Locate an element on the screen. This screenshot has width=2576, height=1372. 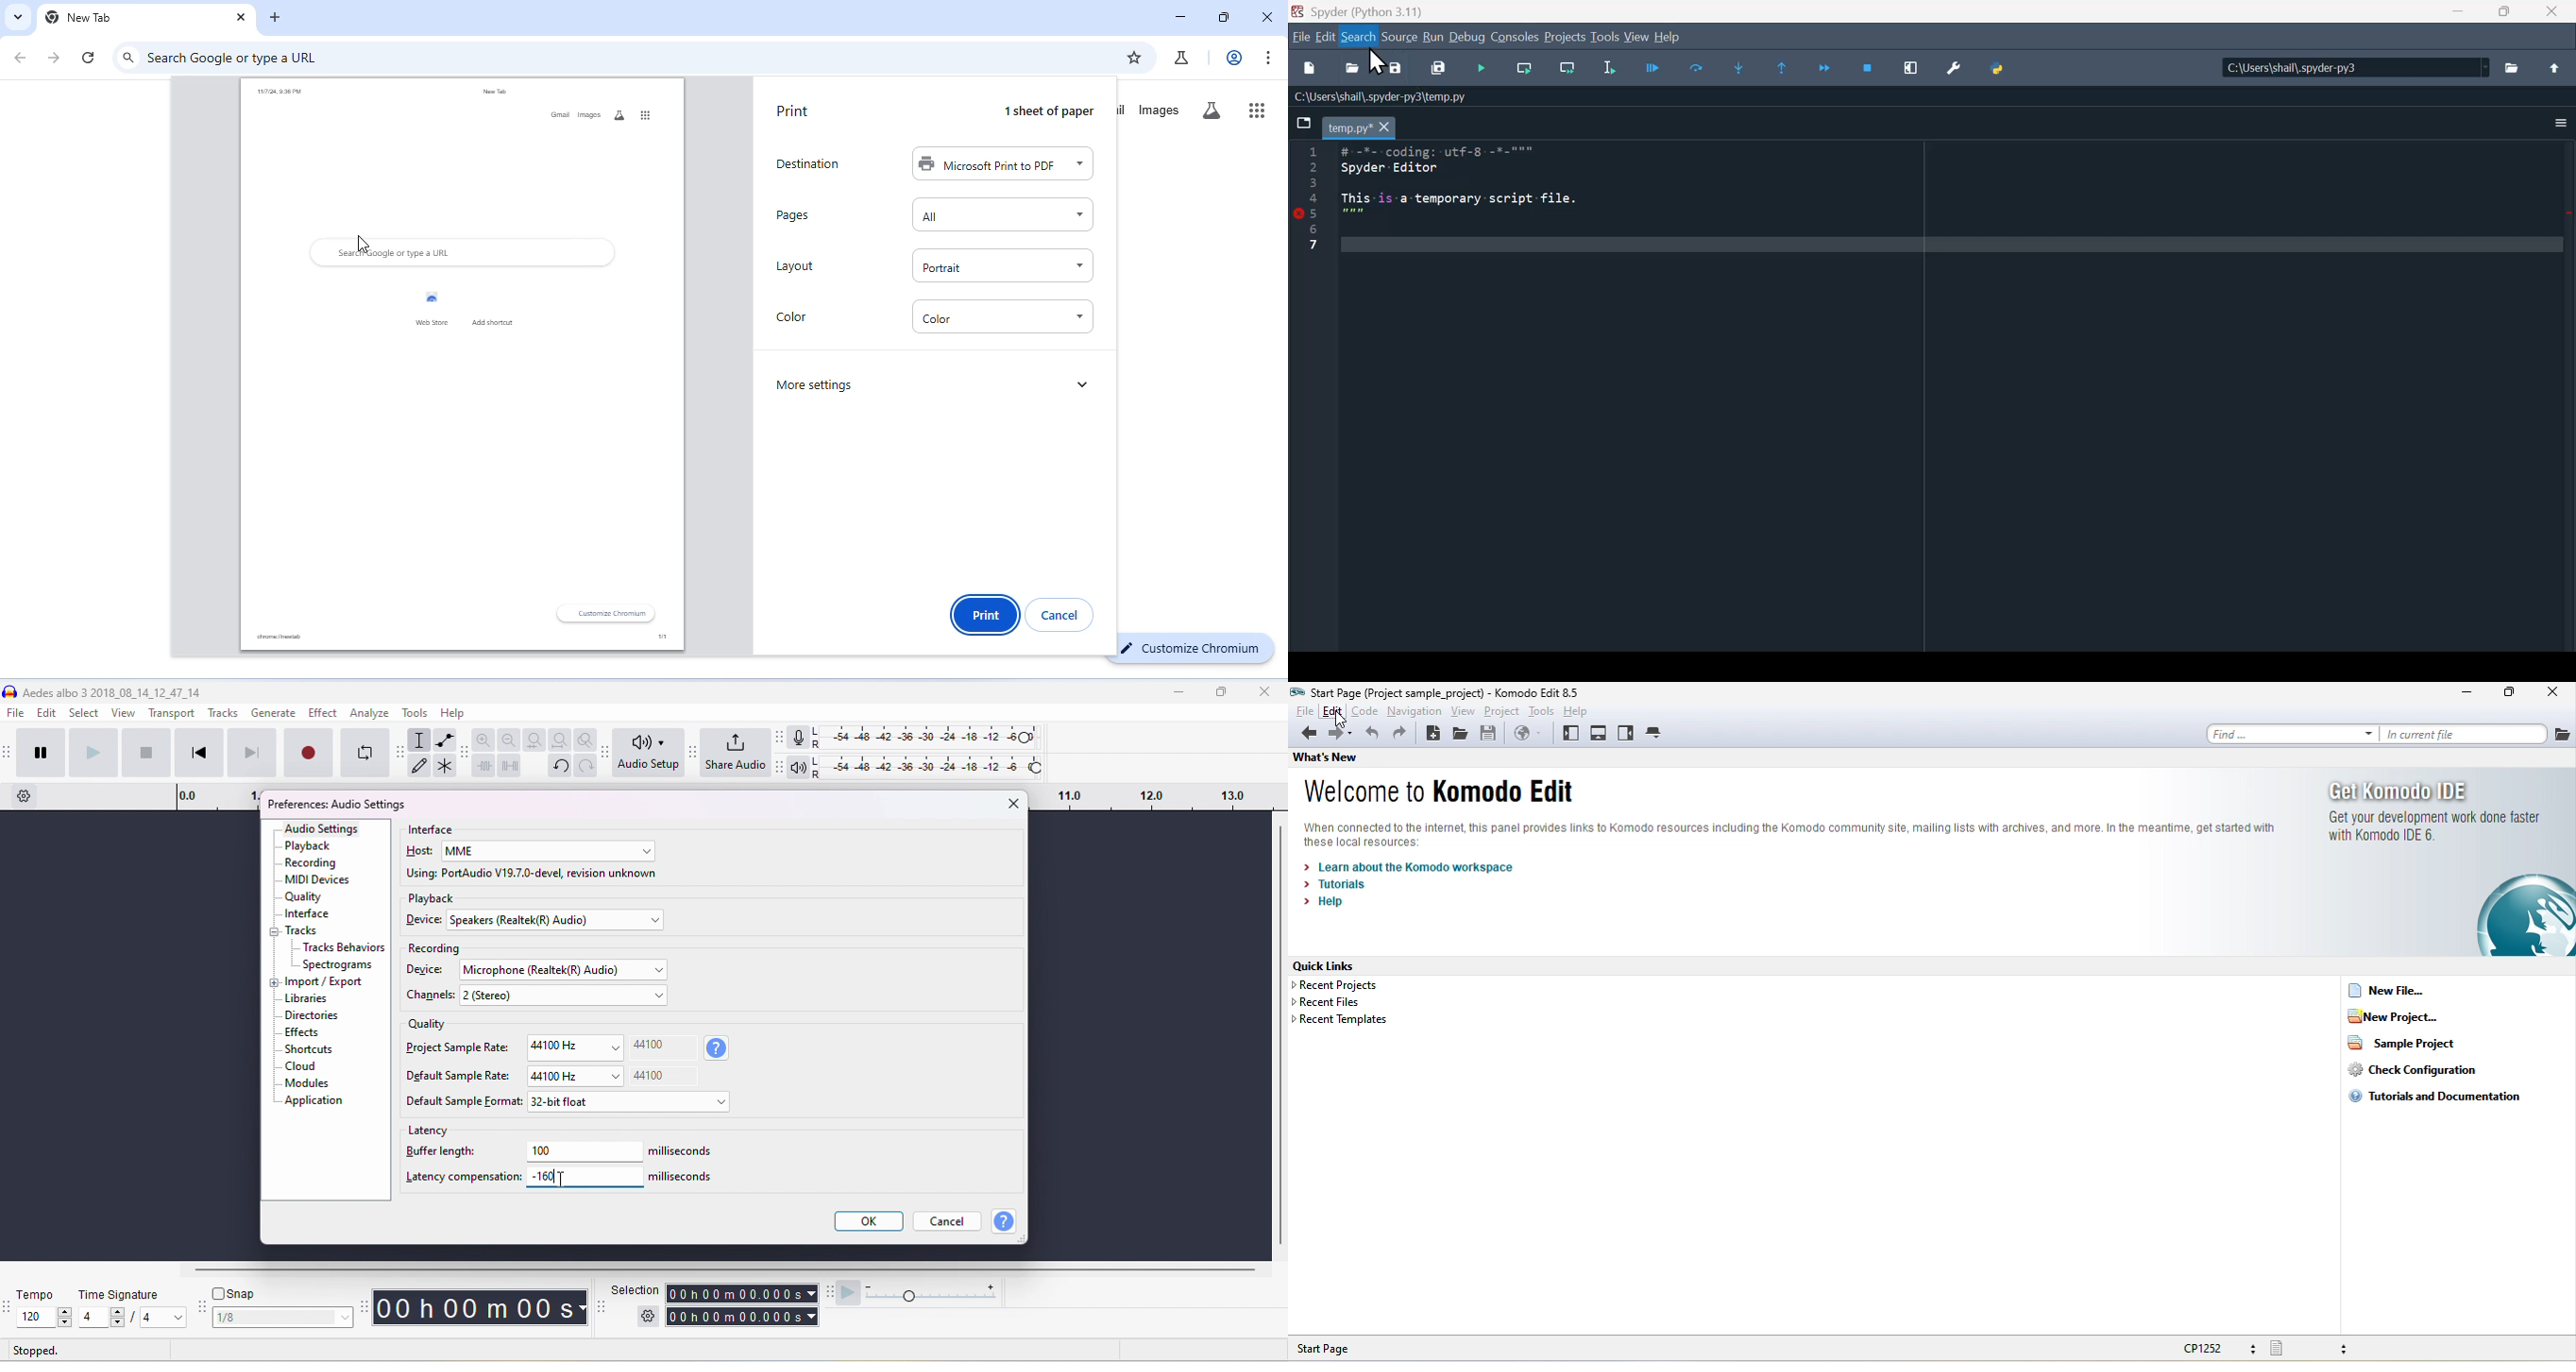
select tempo is located at coordinates (43, 1319).